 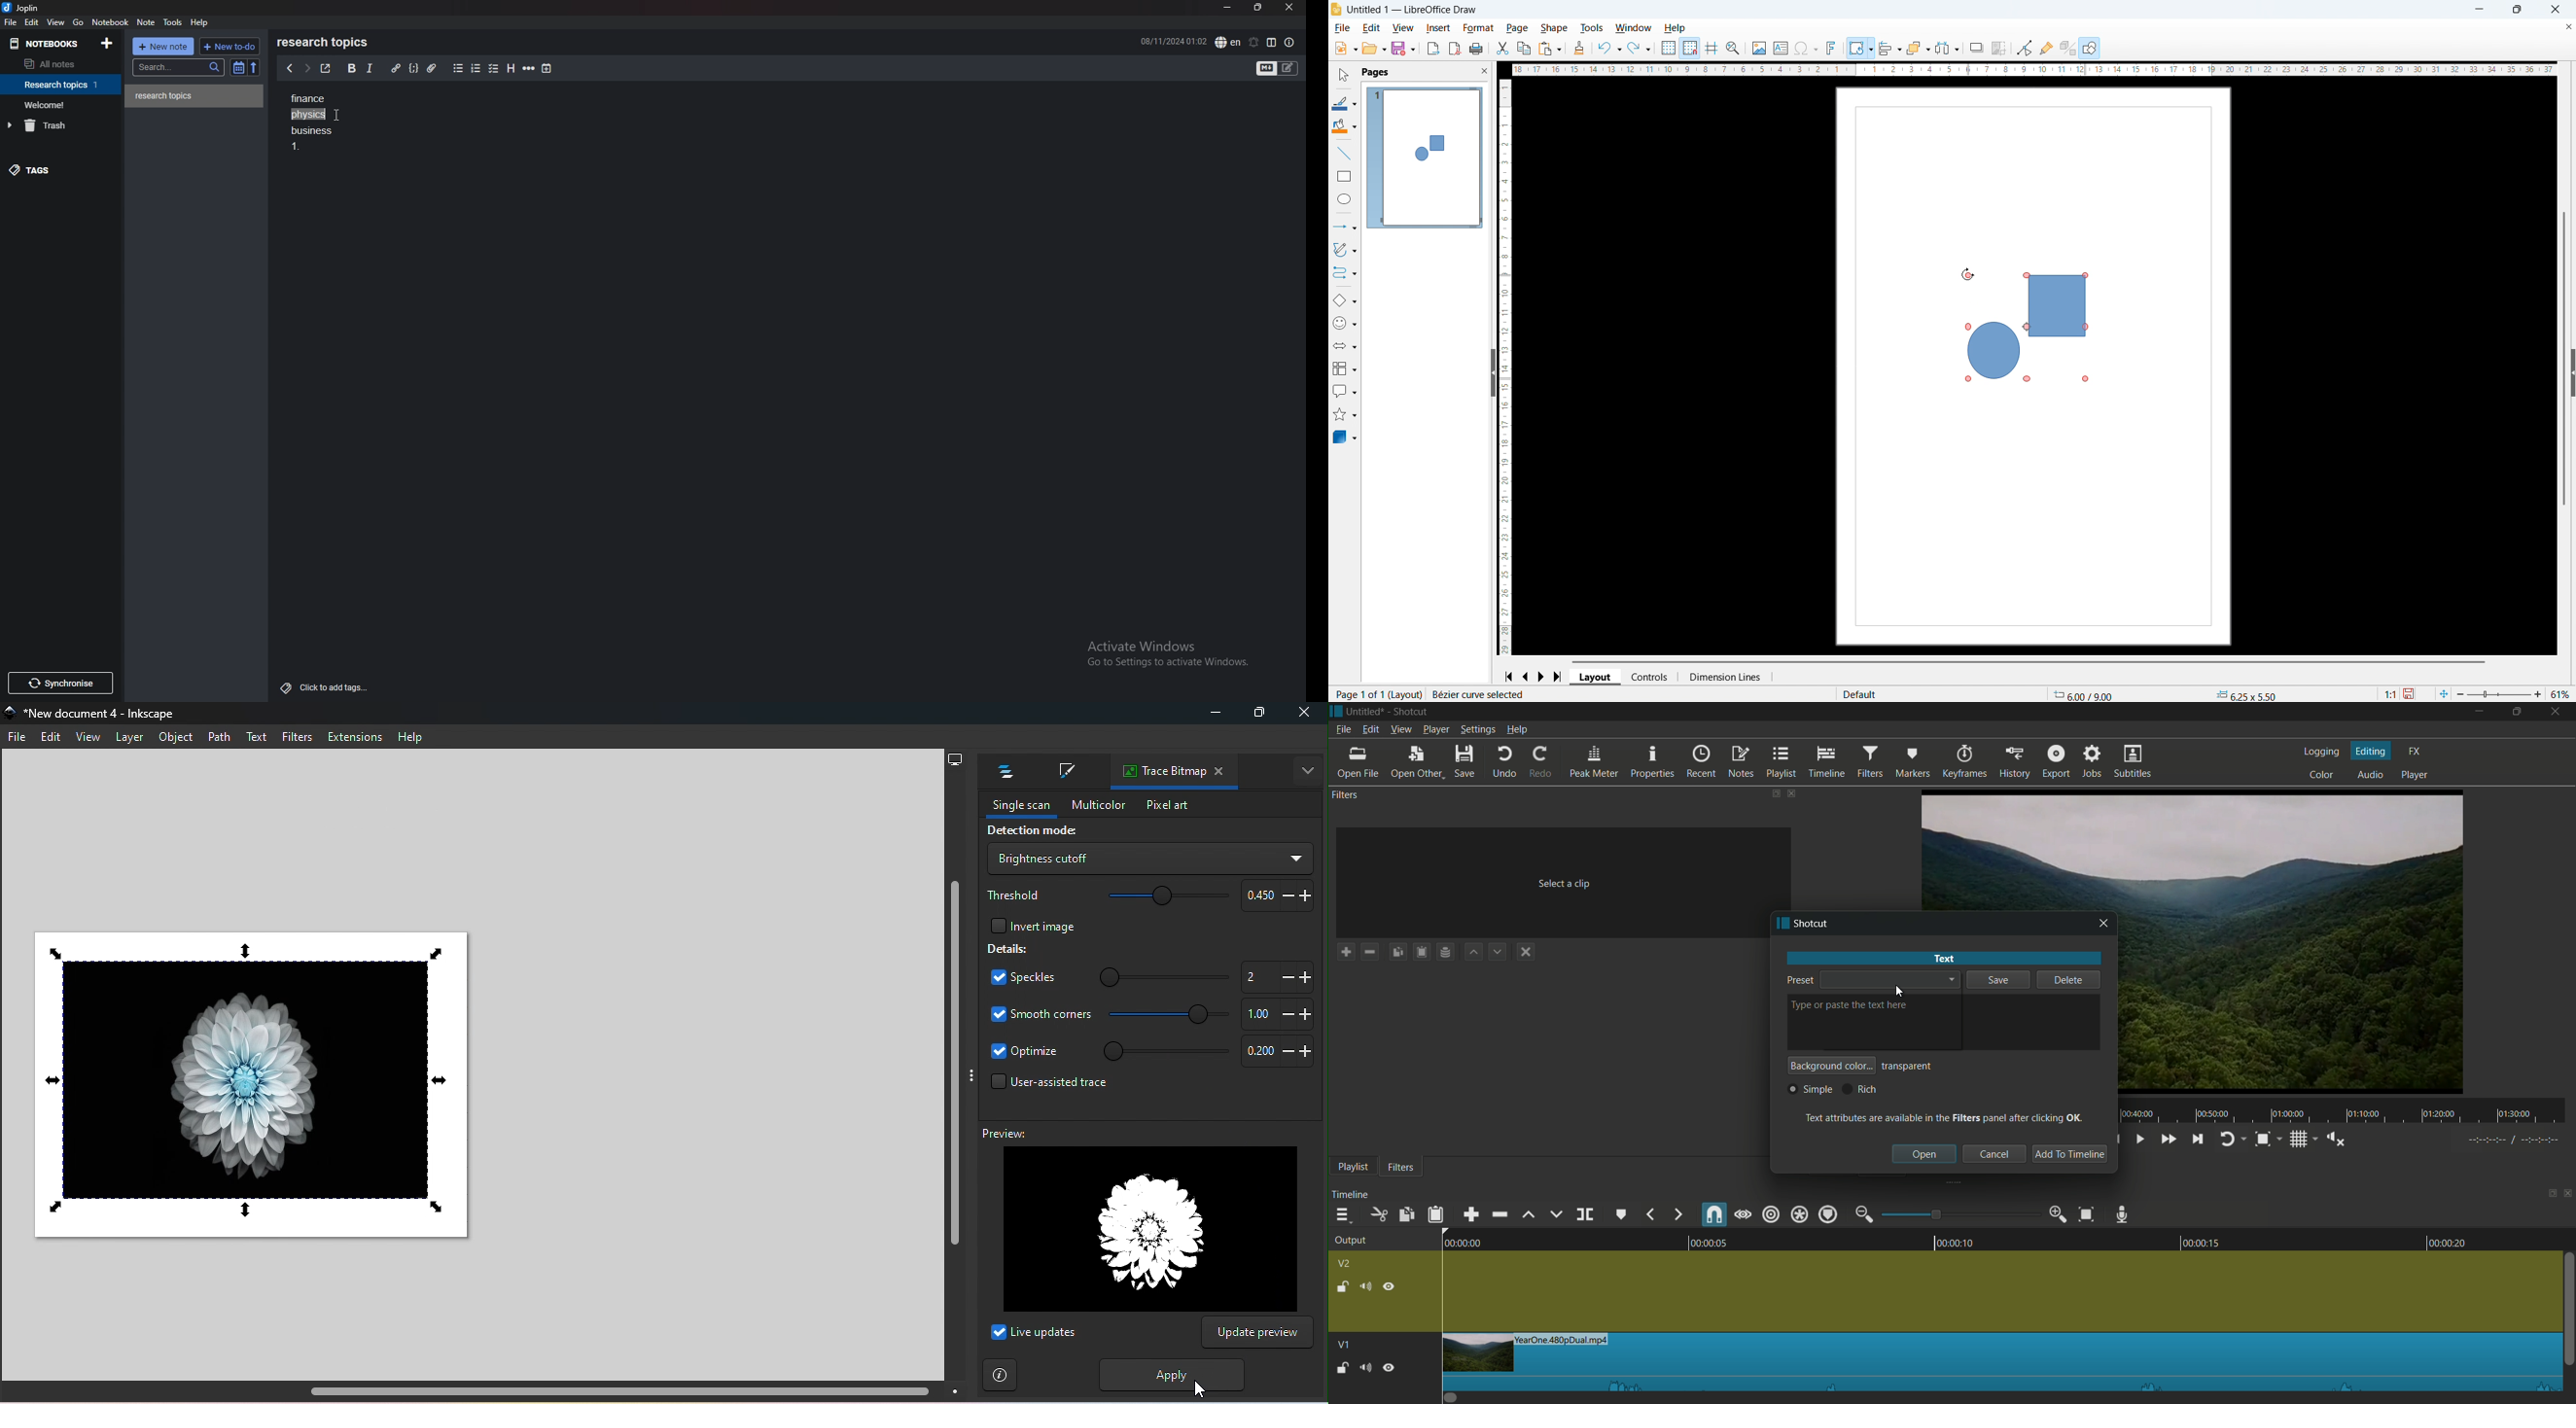 What do you see at coordinates (1336, 710) in the screenshot?
I see `app icon` at bounding box center [1336, 710].